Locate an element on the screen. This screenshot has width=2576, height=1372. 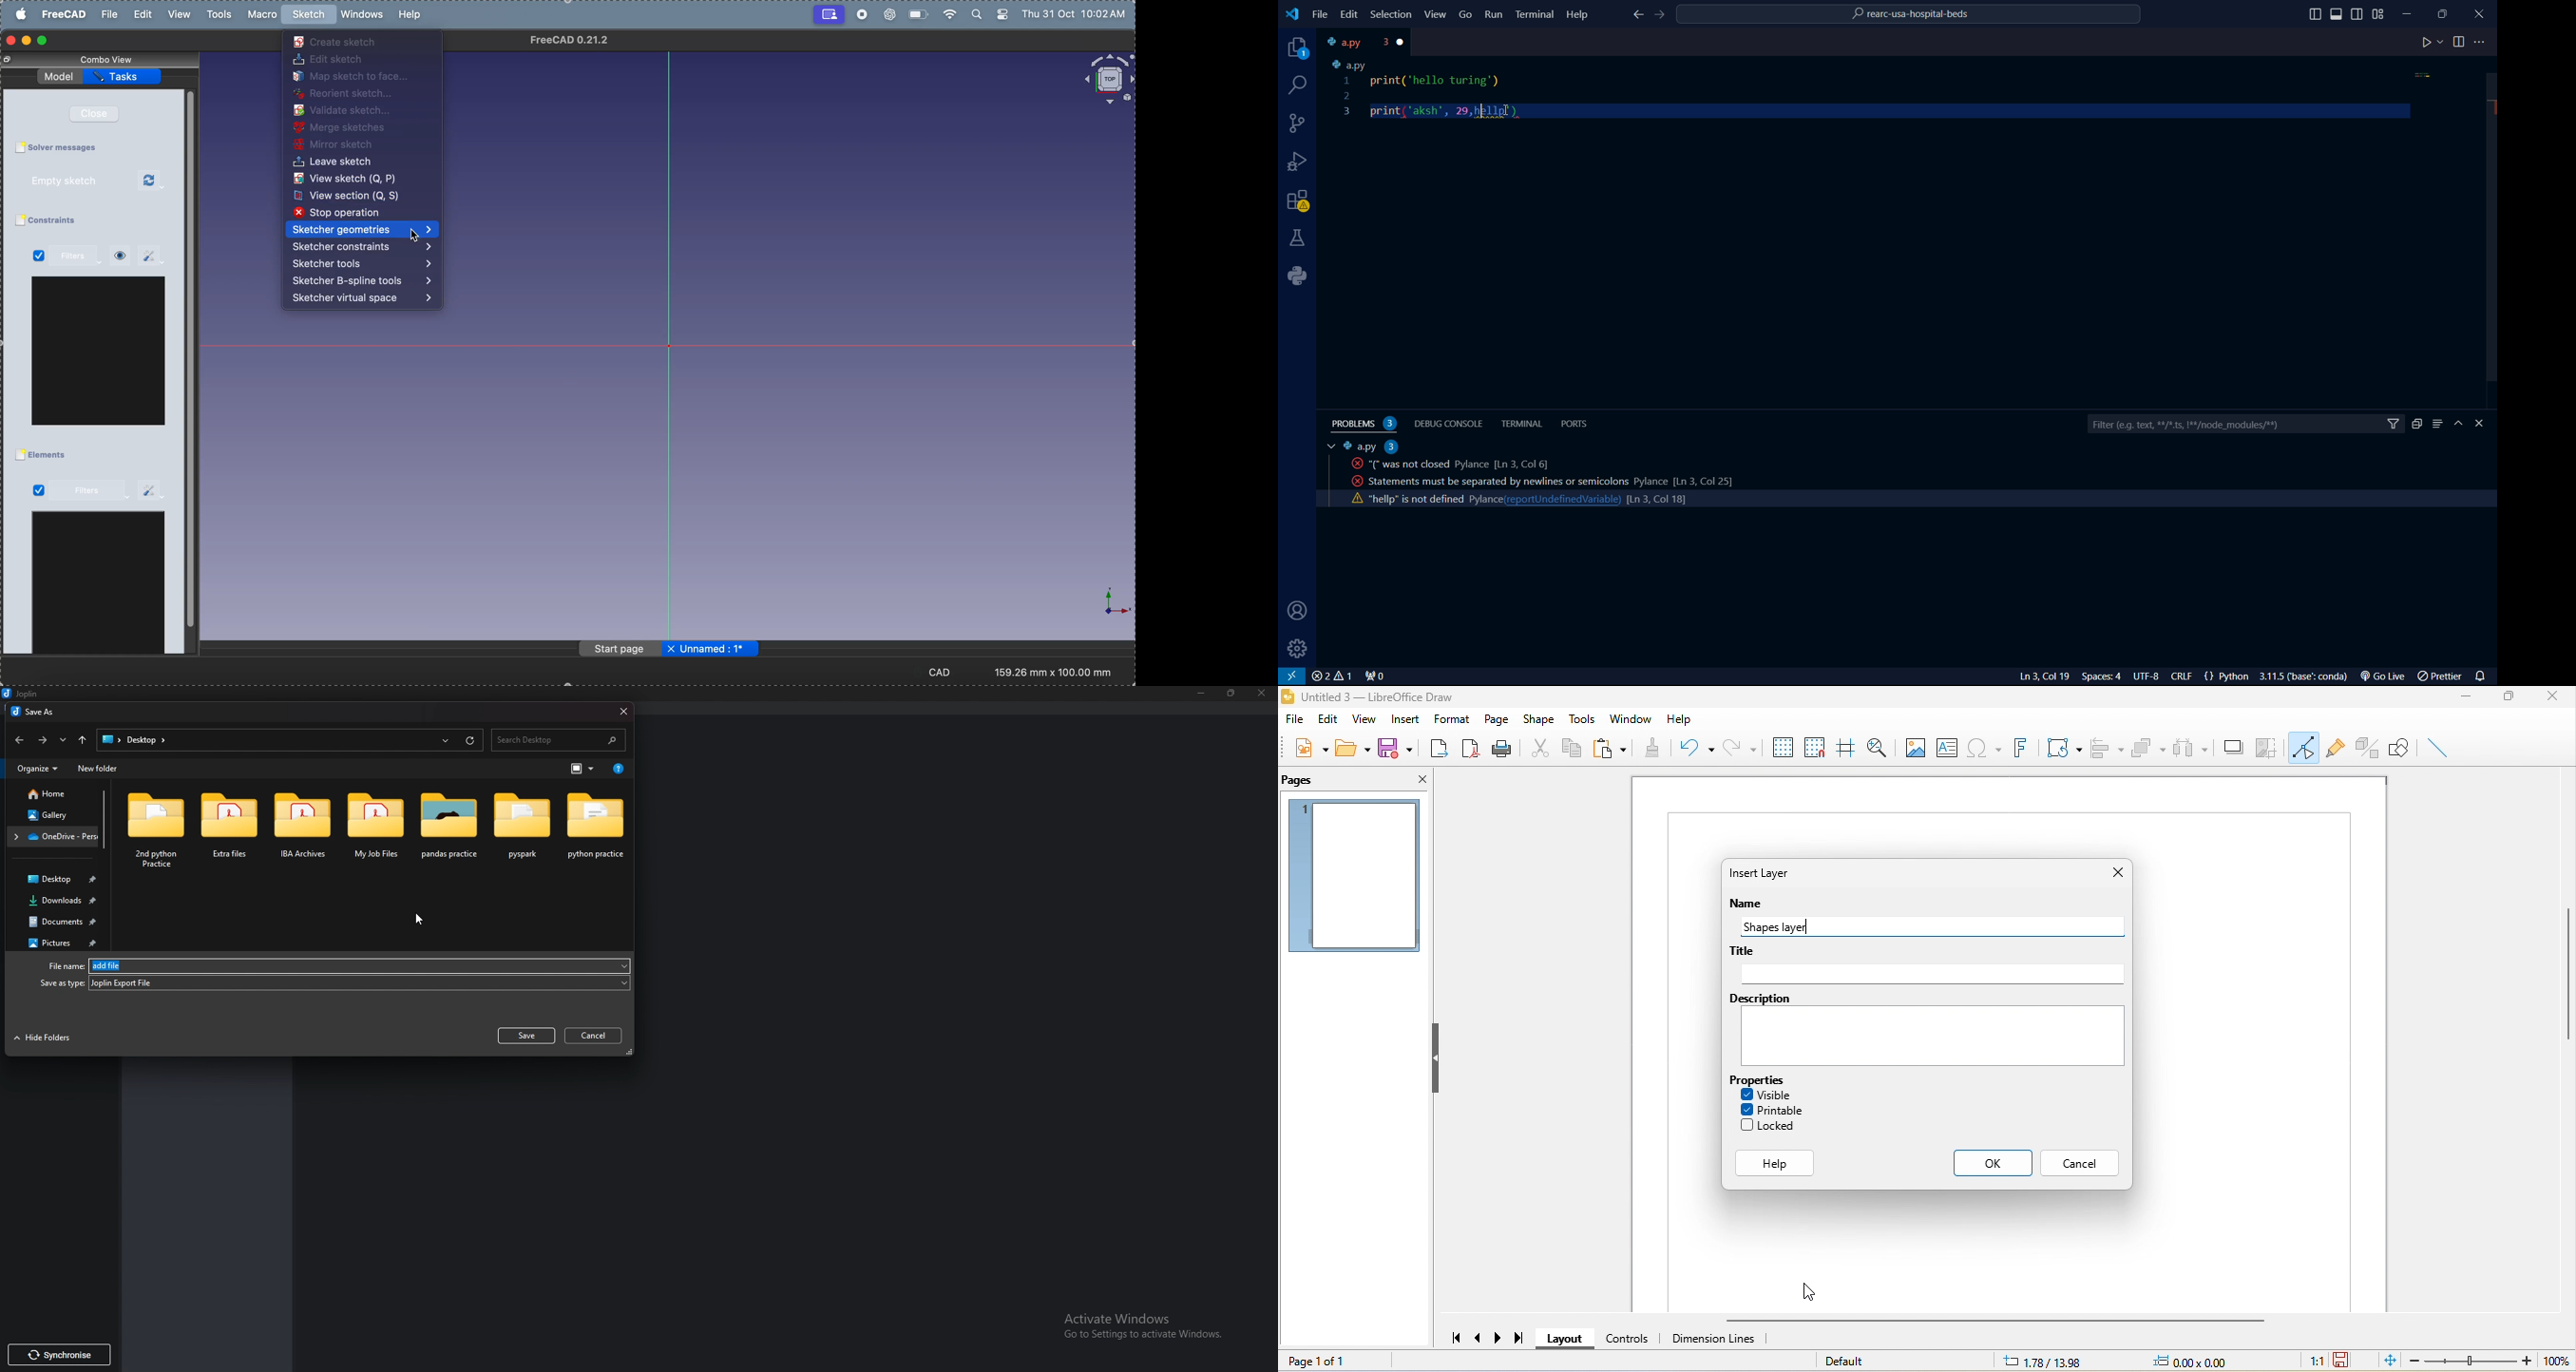
task is located at coordinates (125, 76).